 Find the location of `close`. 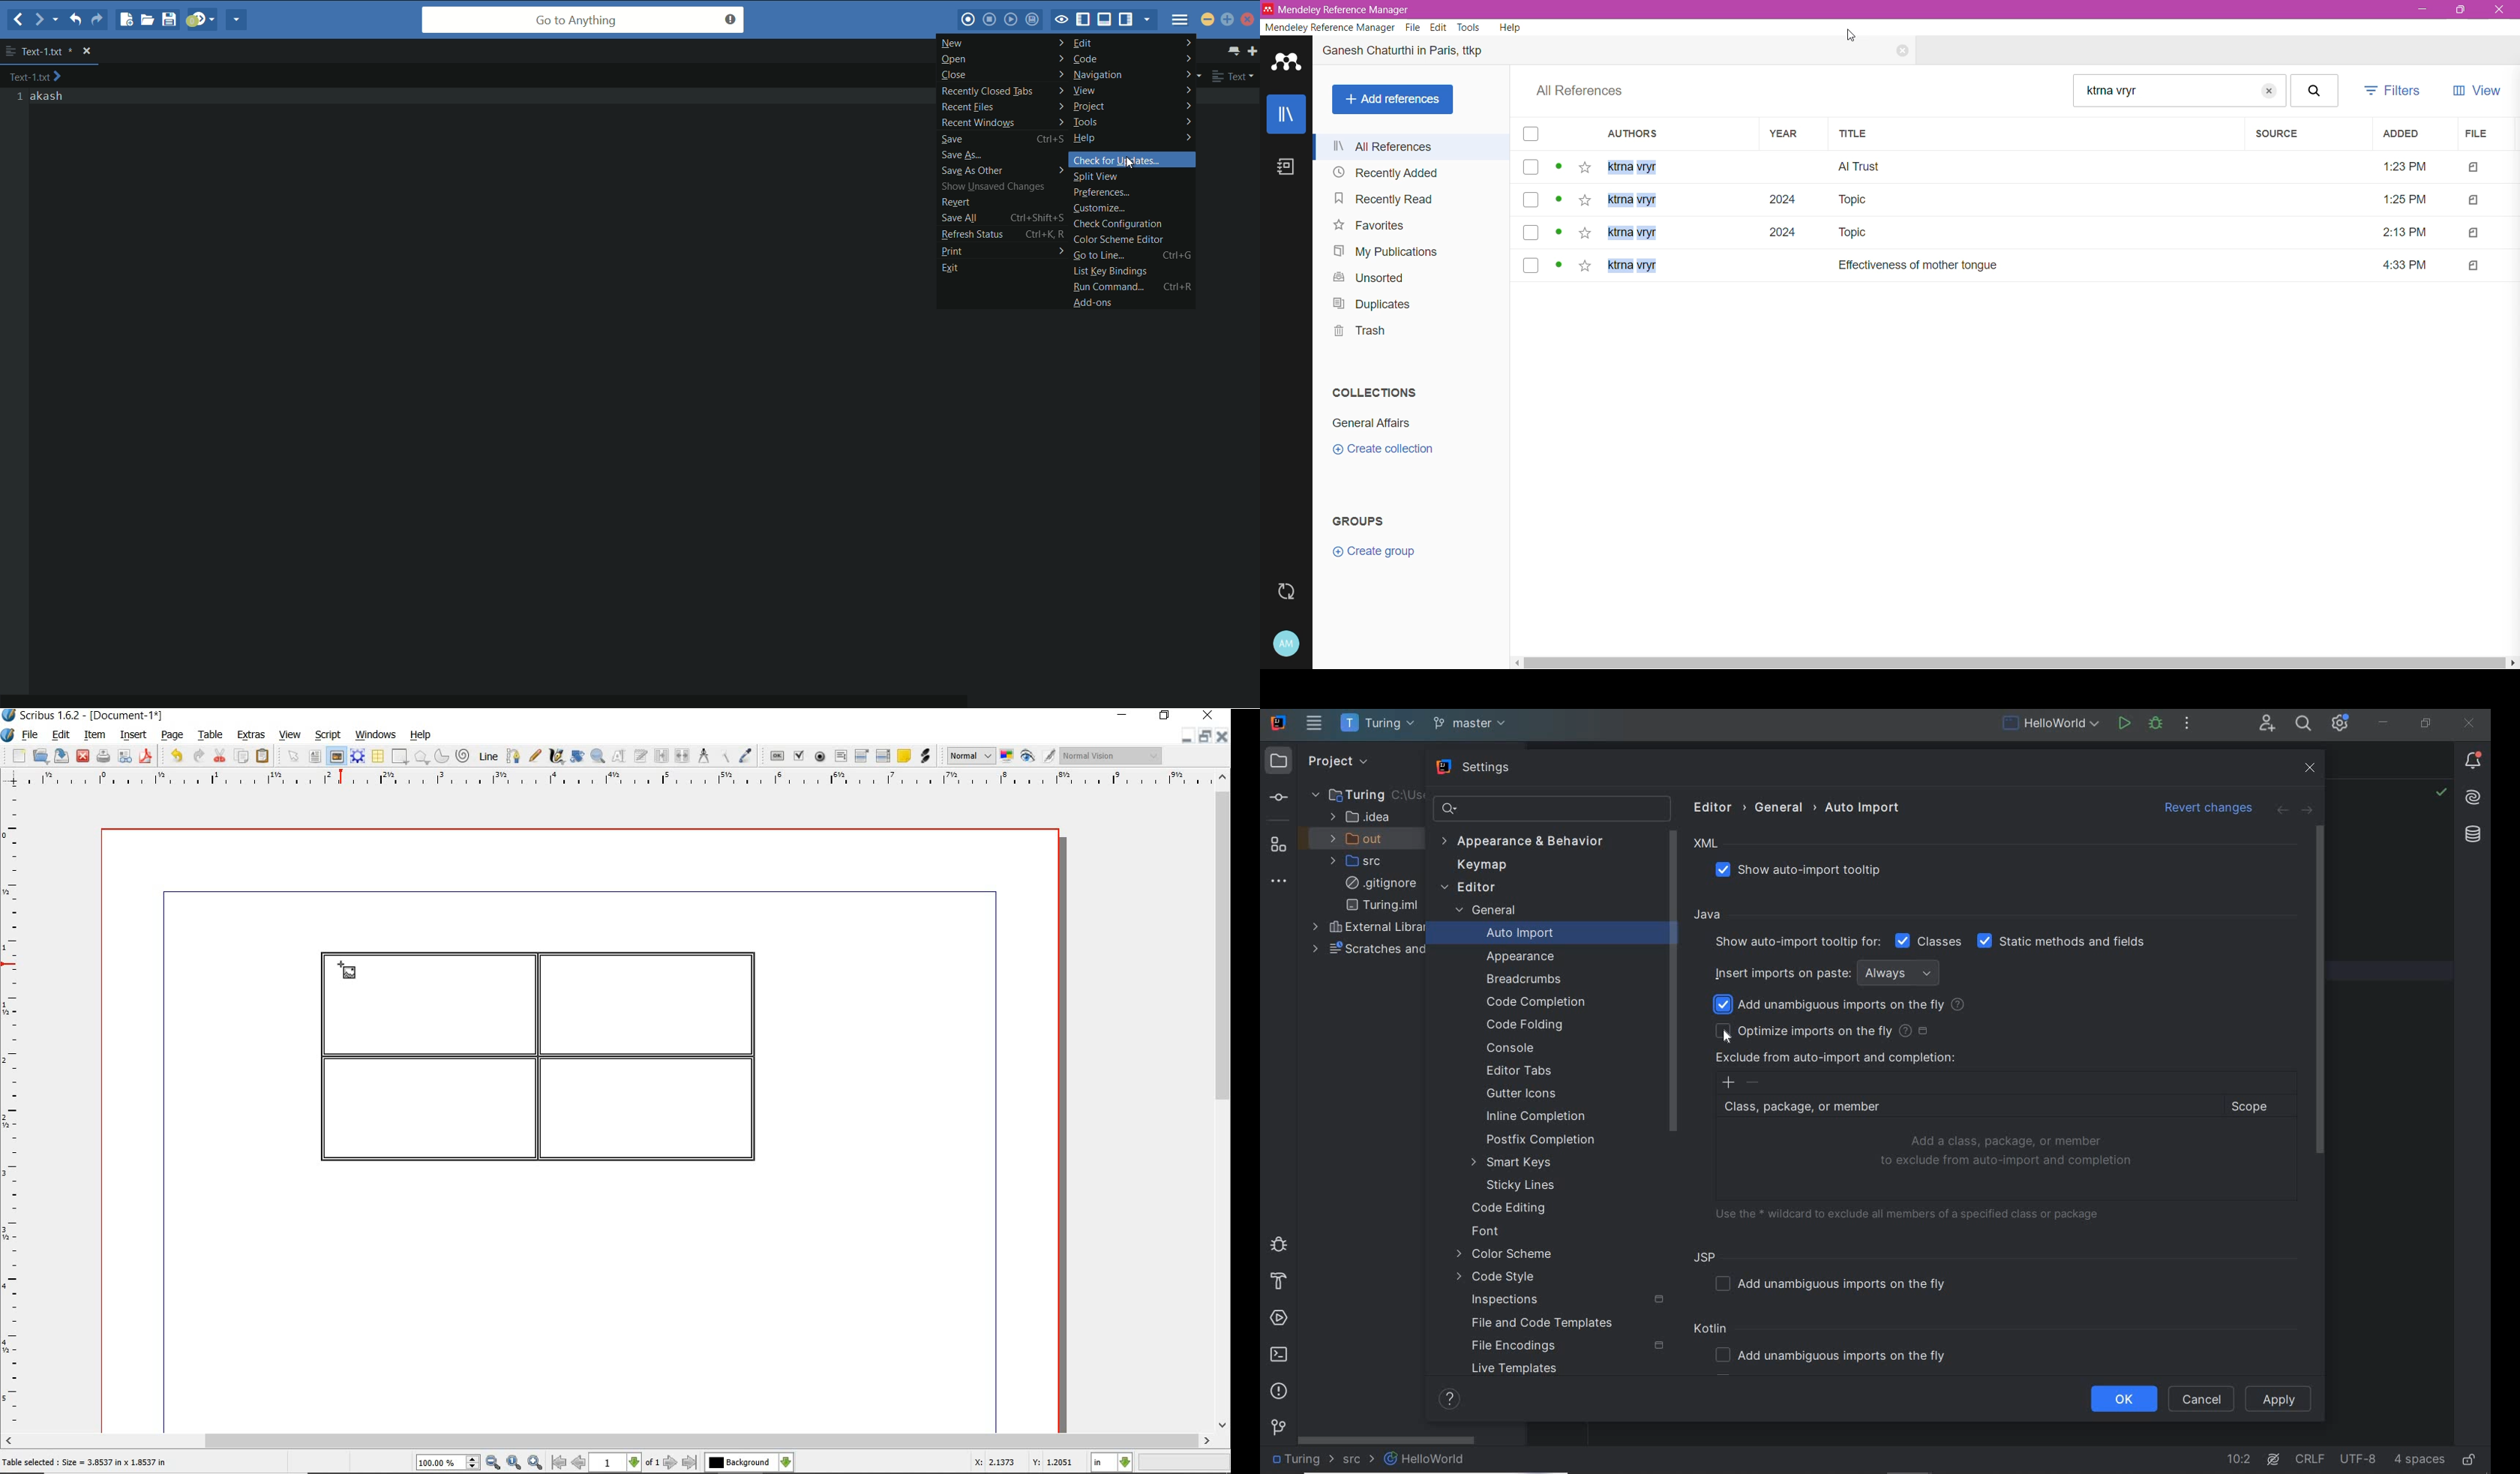

close is located at coordinates (1222, 737).